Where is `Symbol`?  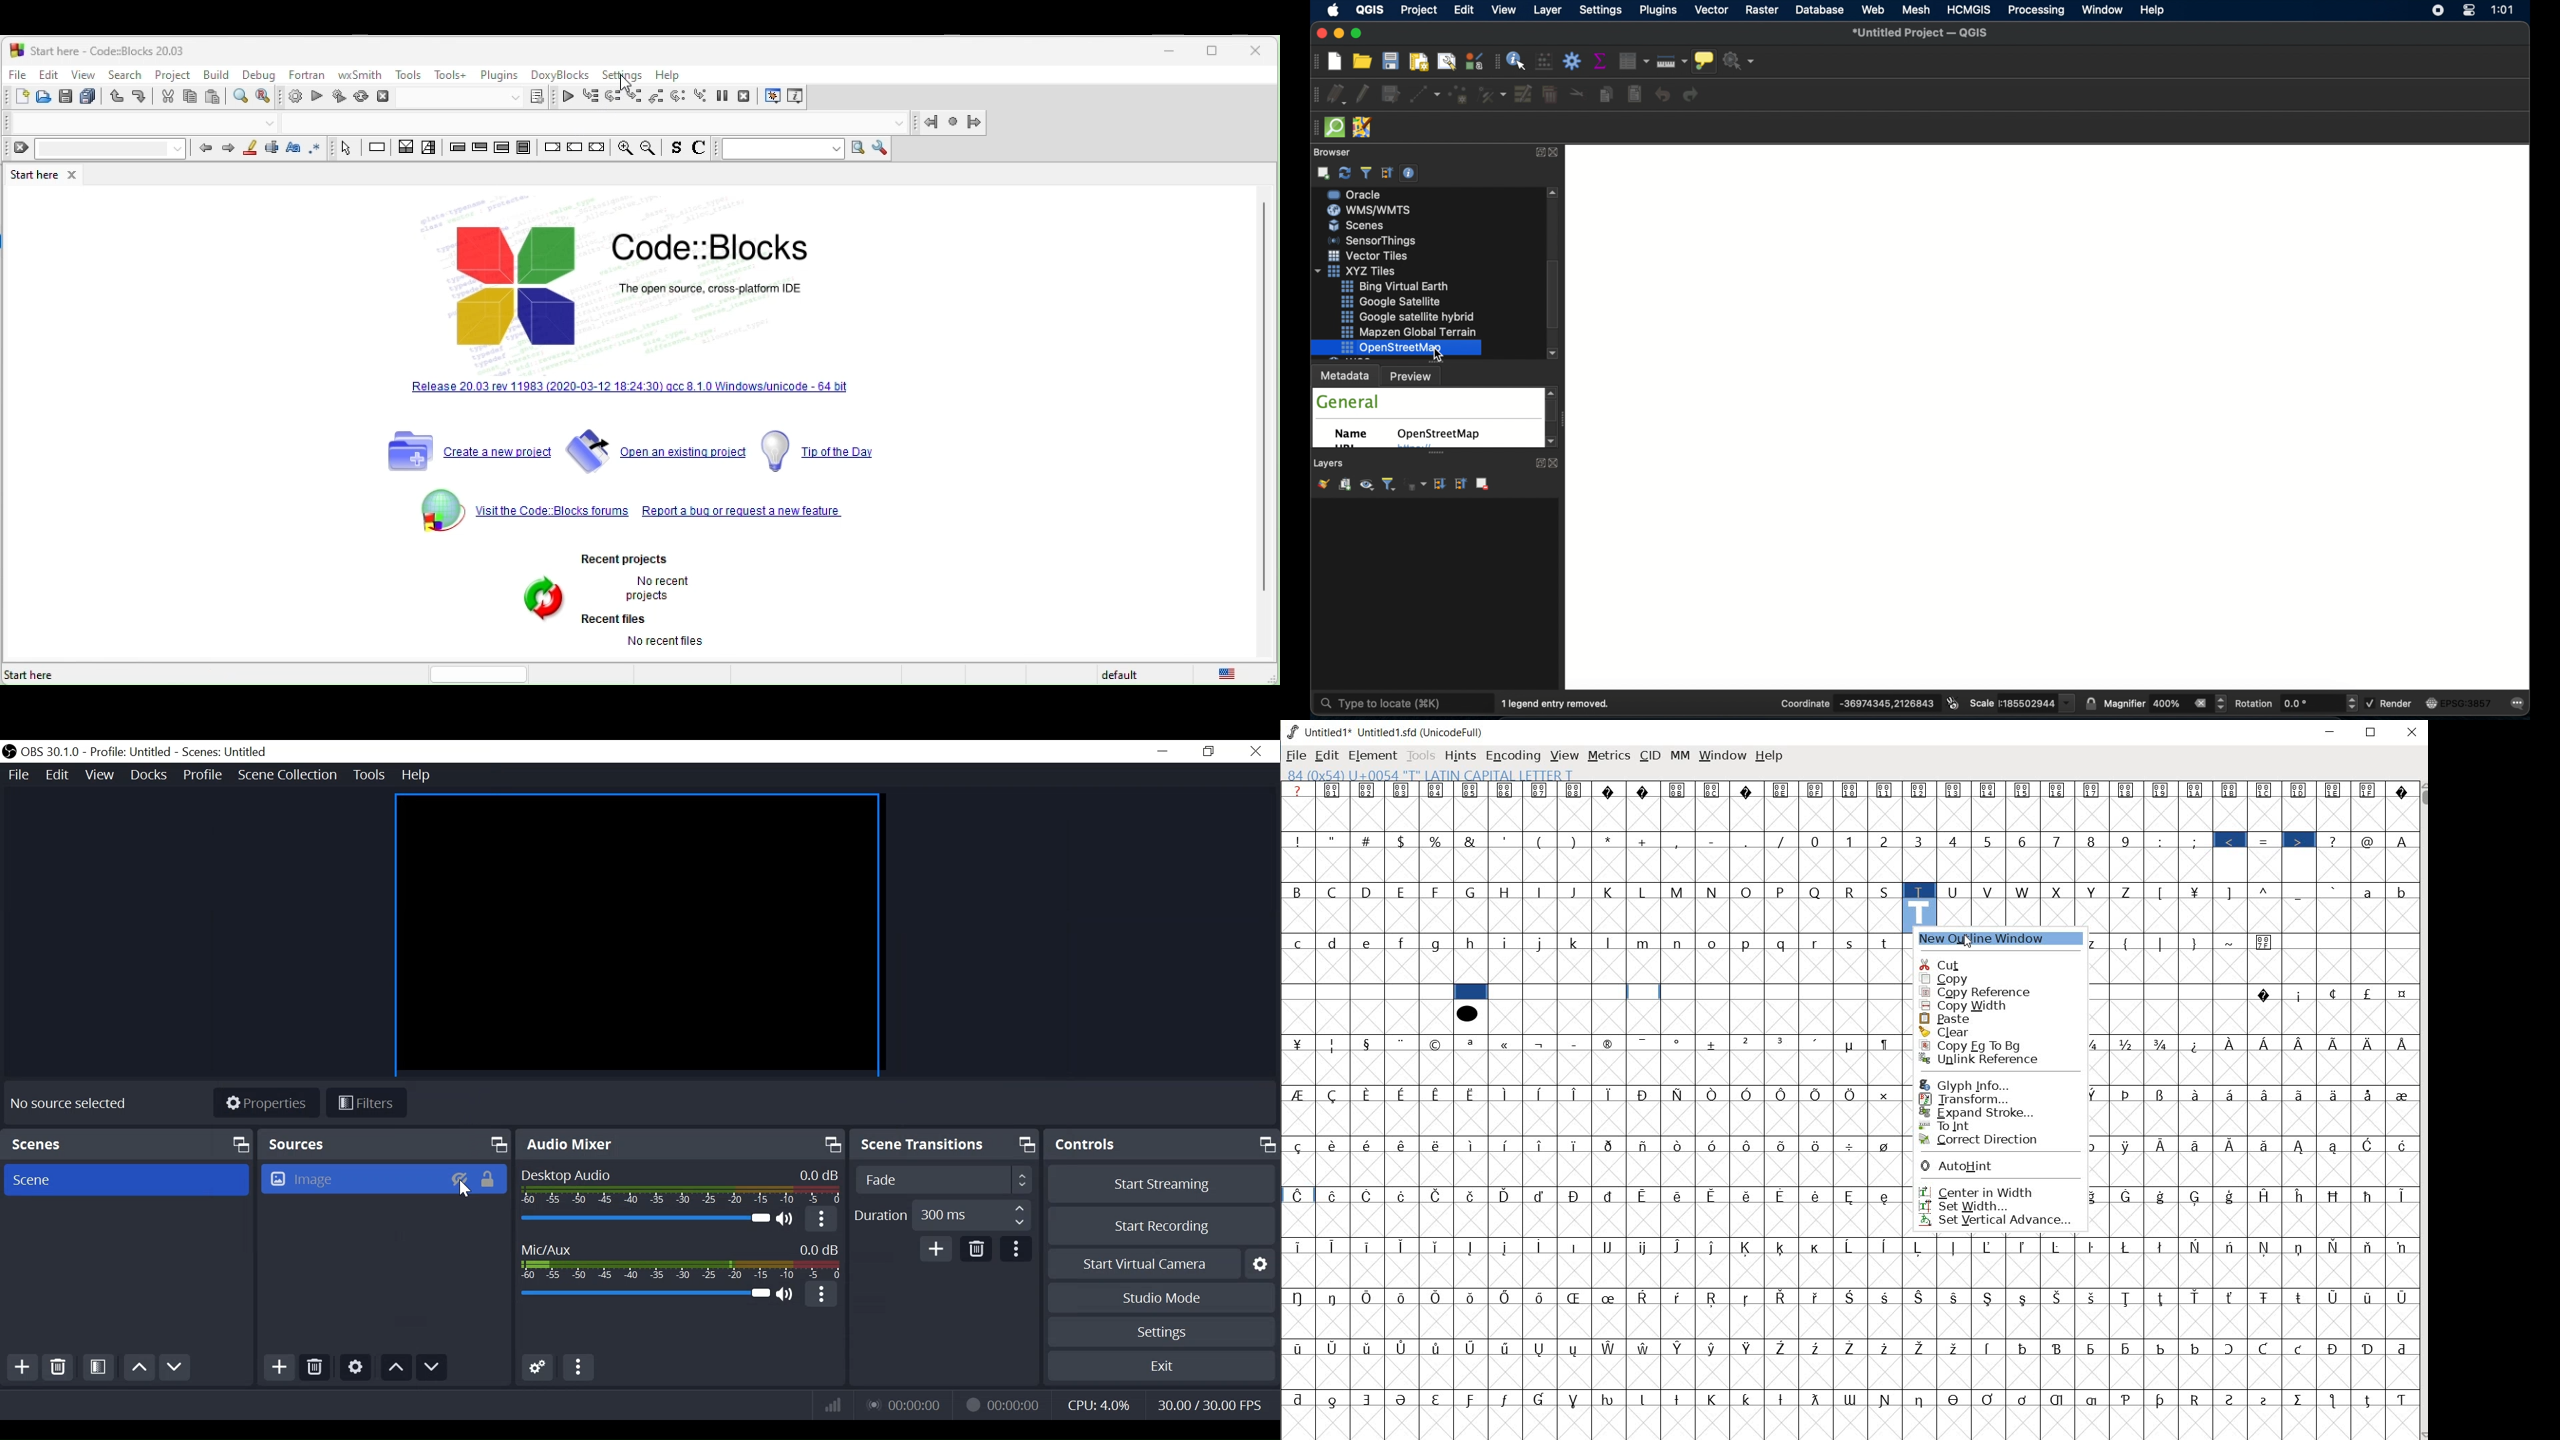
Symbol is located at coordinates (2196, 890).